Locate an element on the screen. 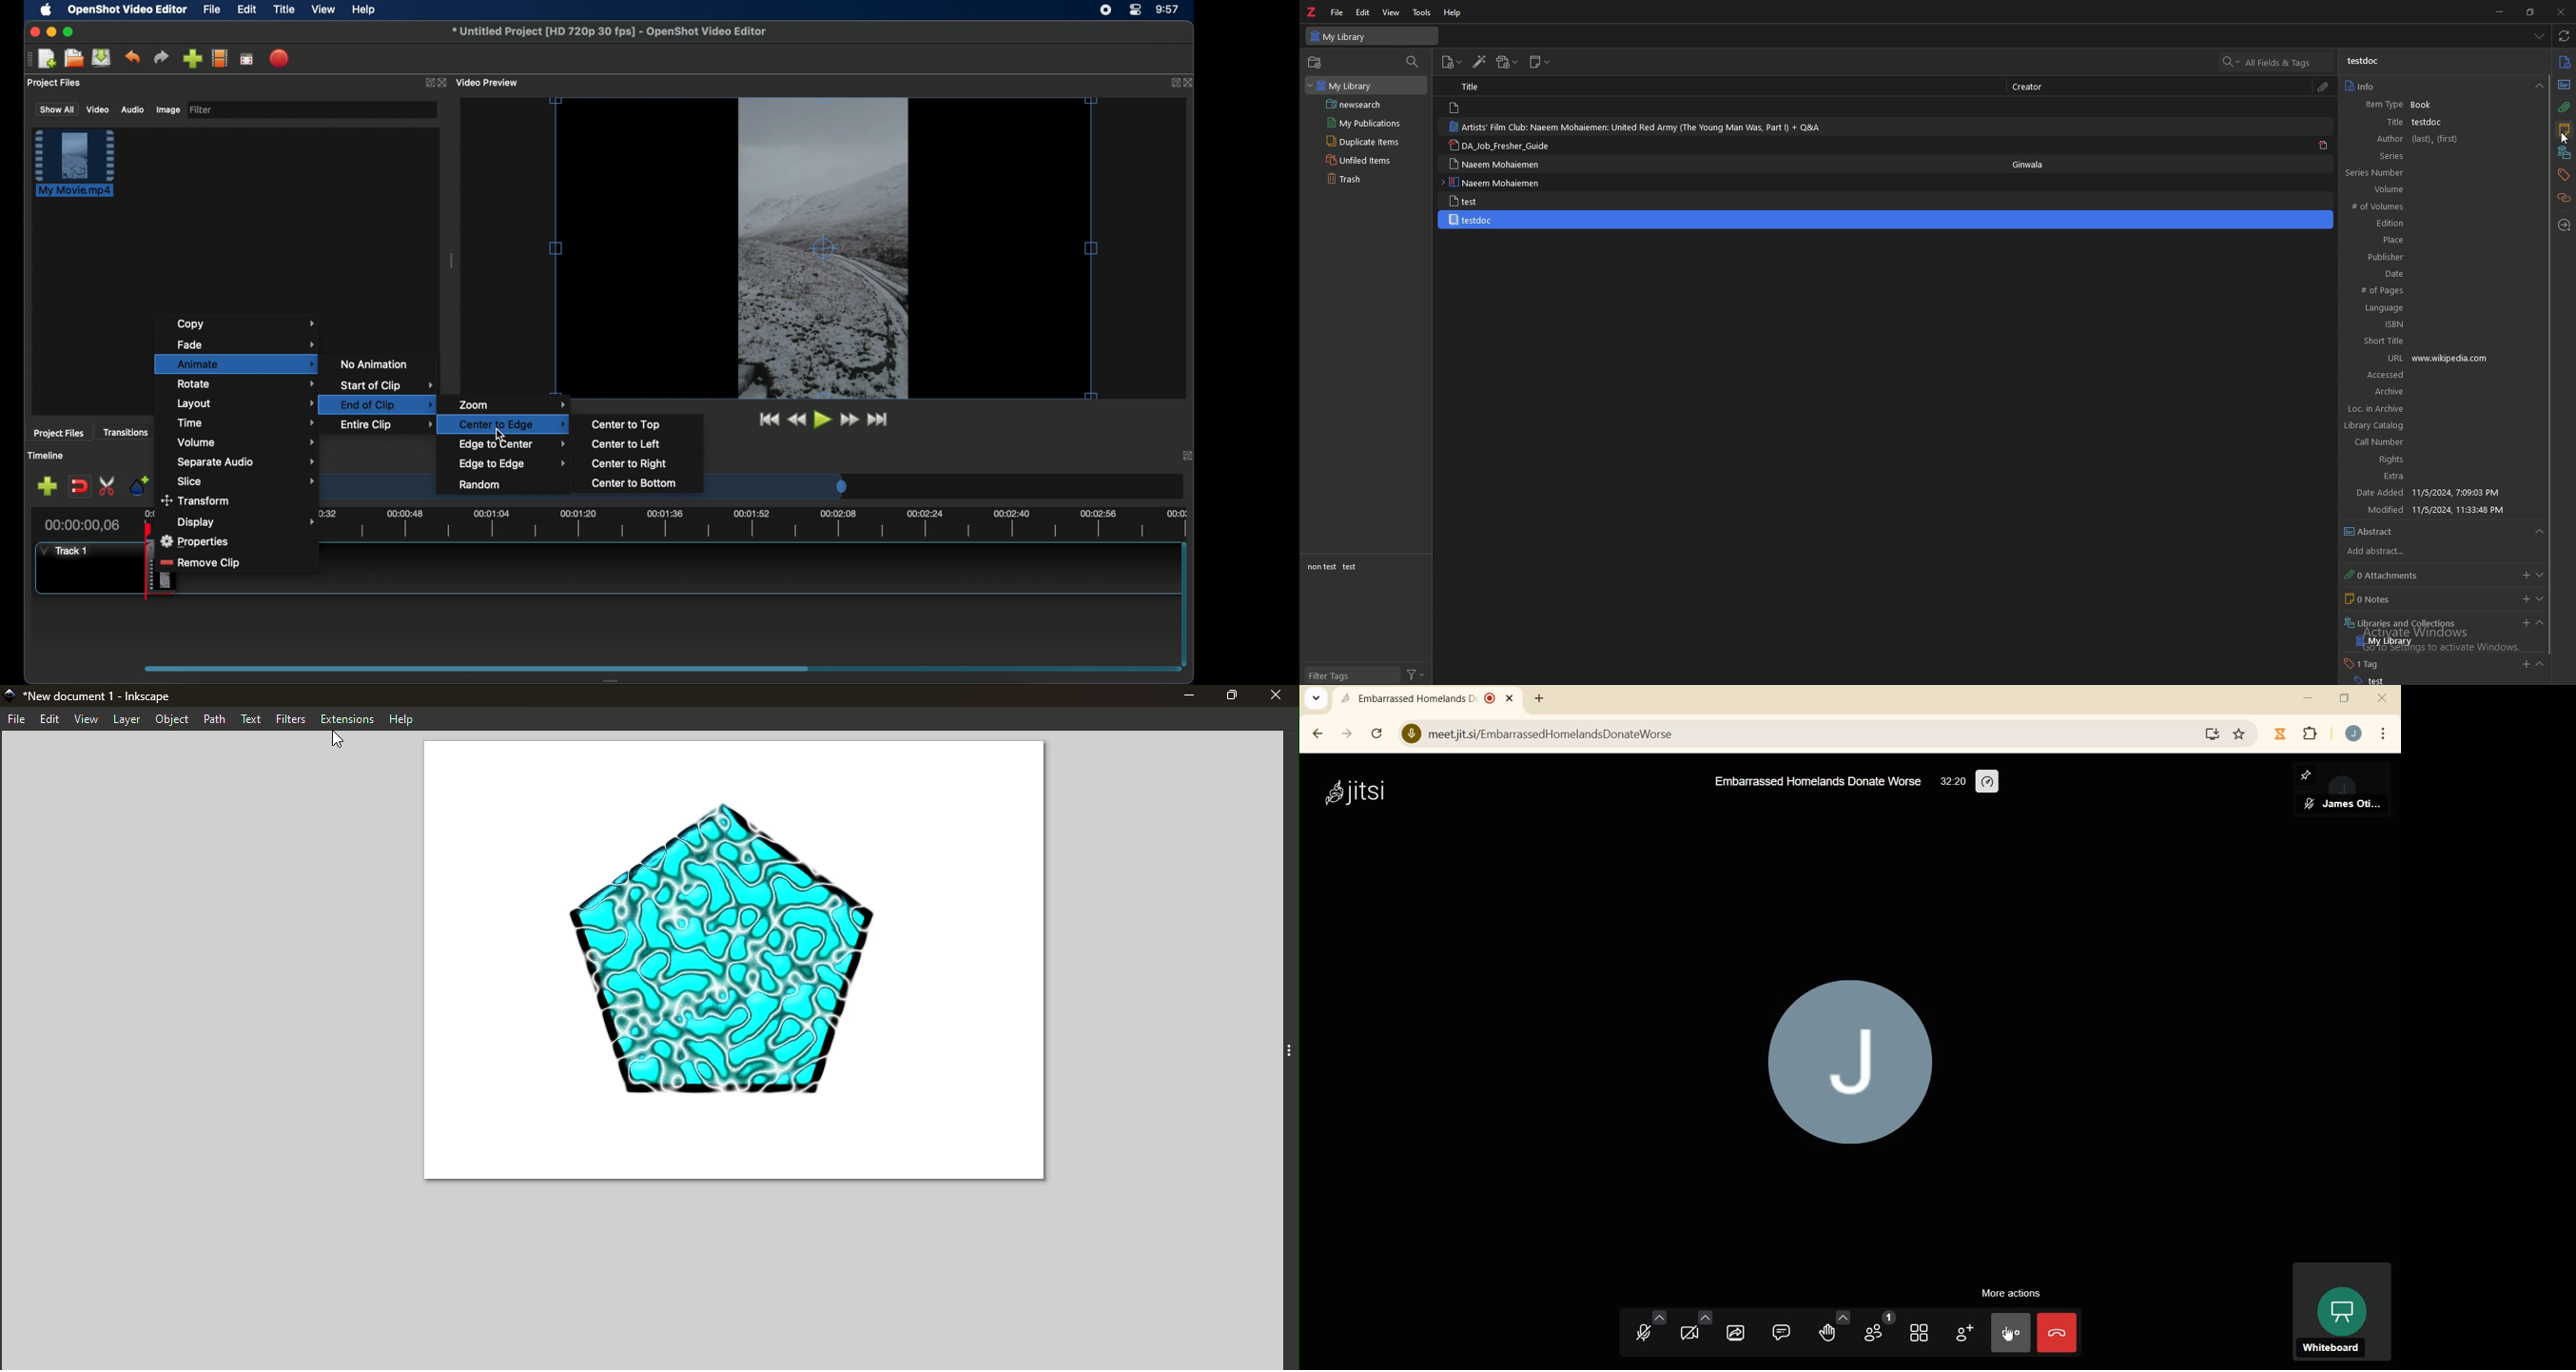 This screenshot has height=1372, width=2576. title    testdoc is located at coordinates (2417, 122).